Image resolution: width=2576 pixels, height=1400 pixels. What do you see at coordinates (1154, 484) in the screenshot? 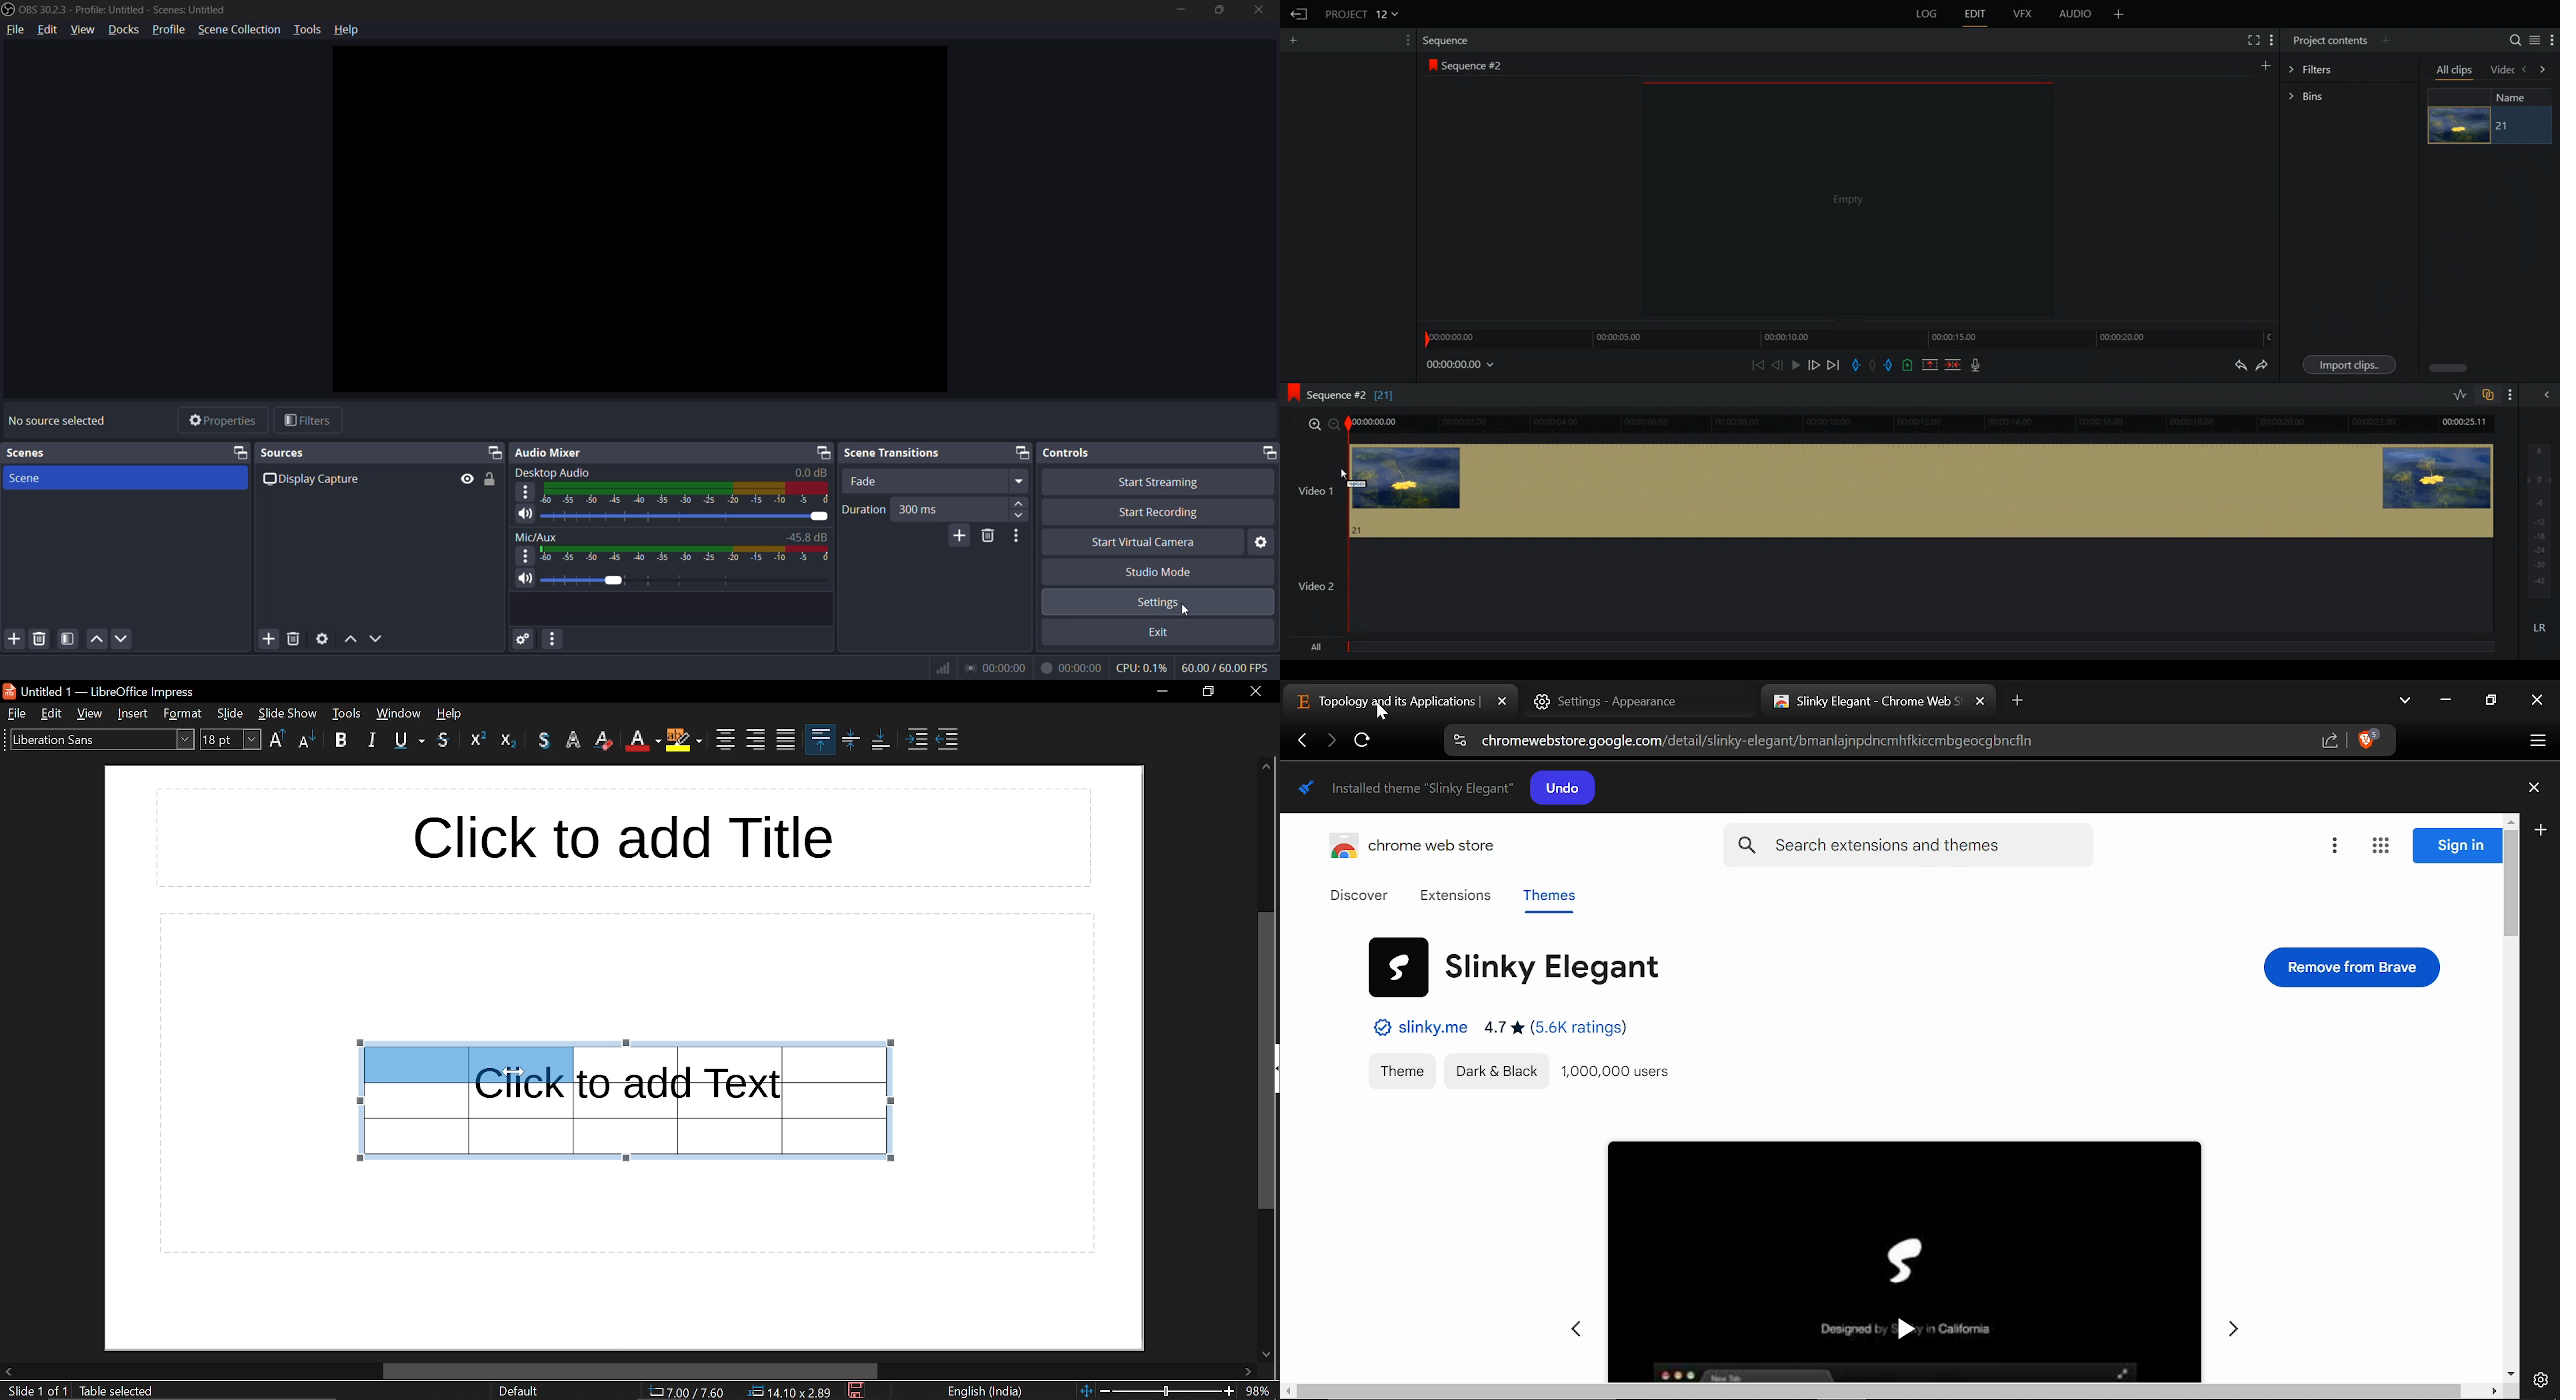
I see `start streaming` at bounding box center [1154, 484].